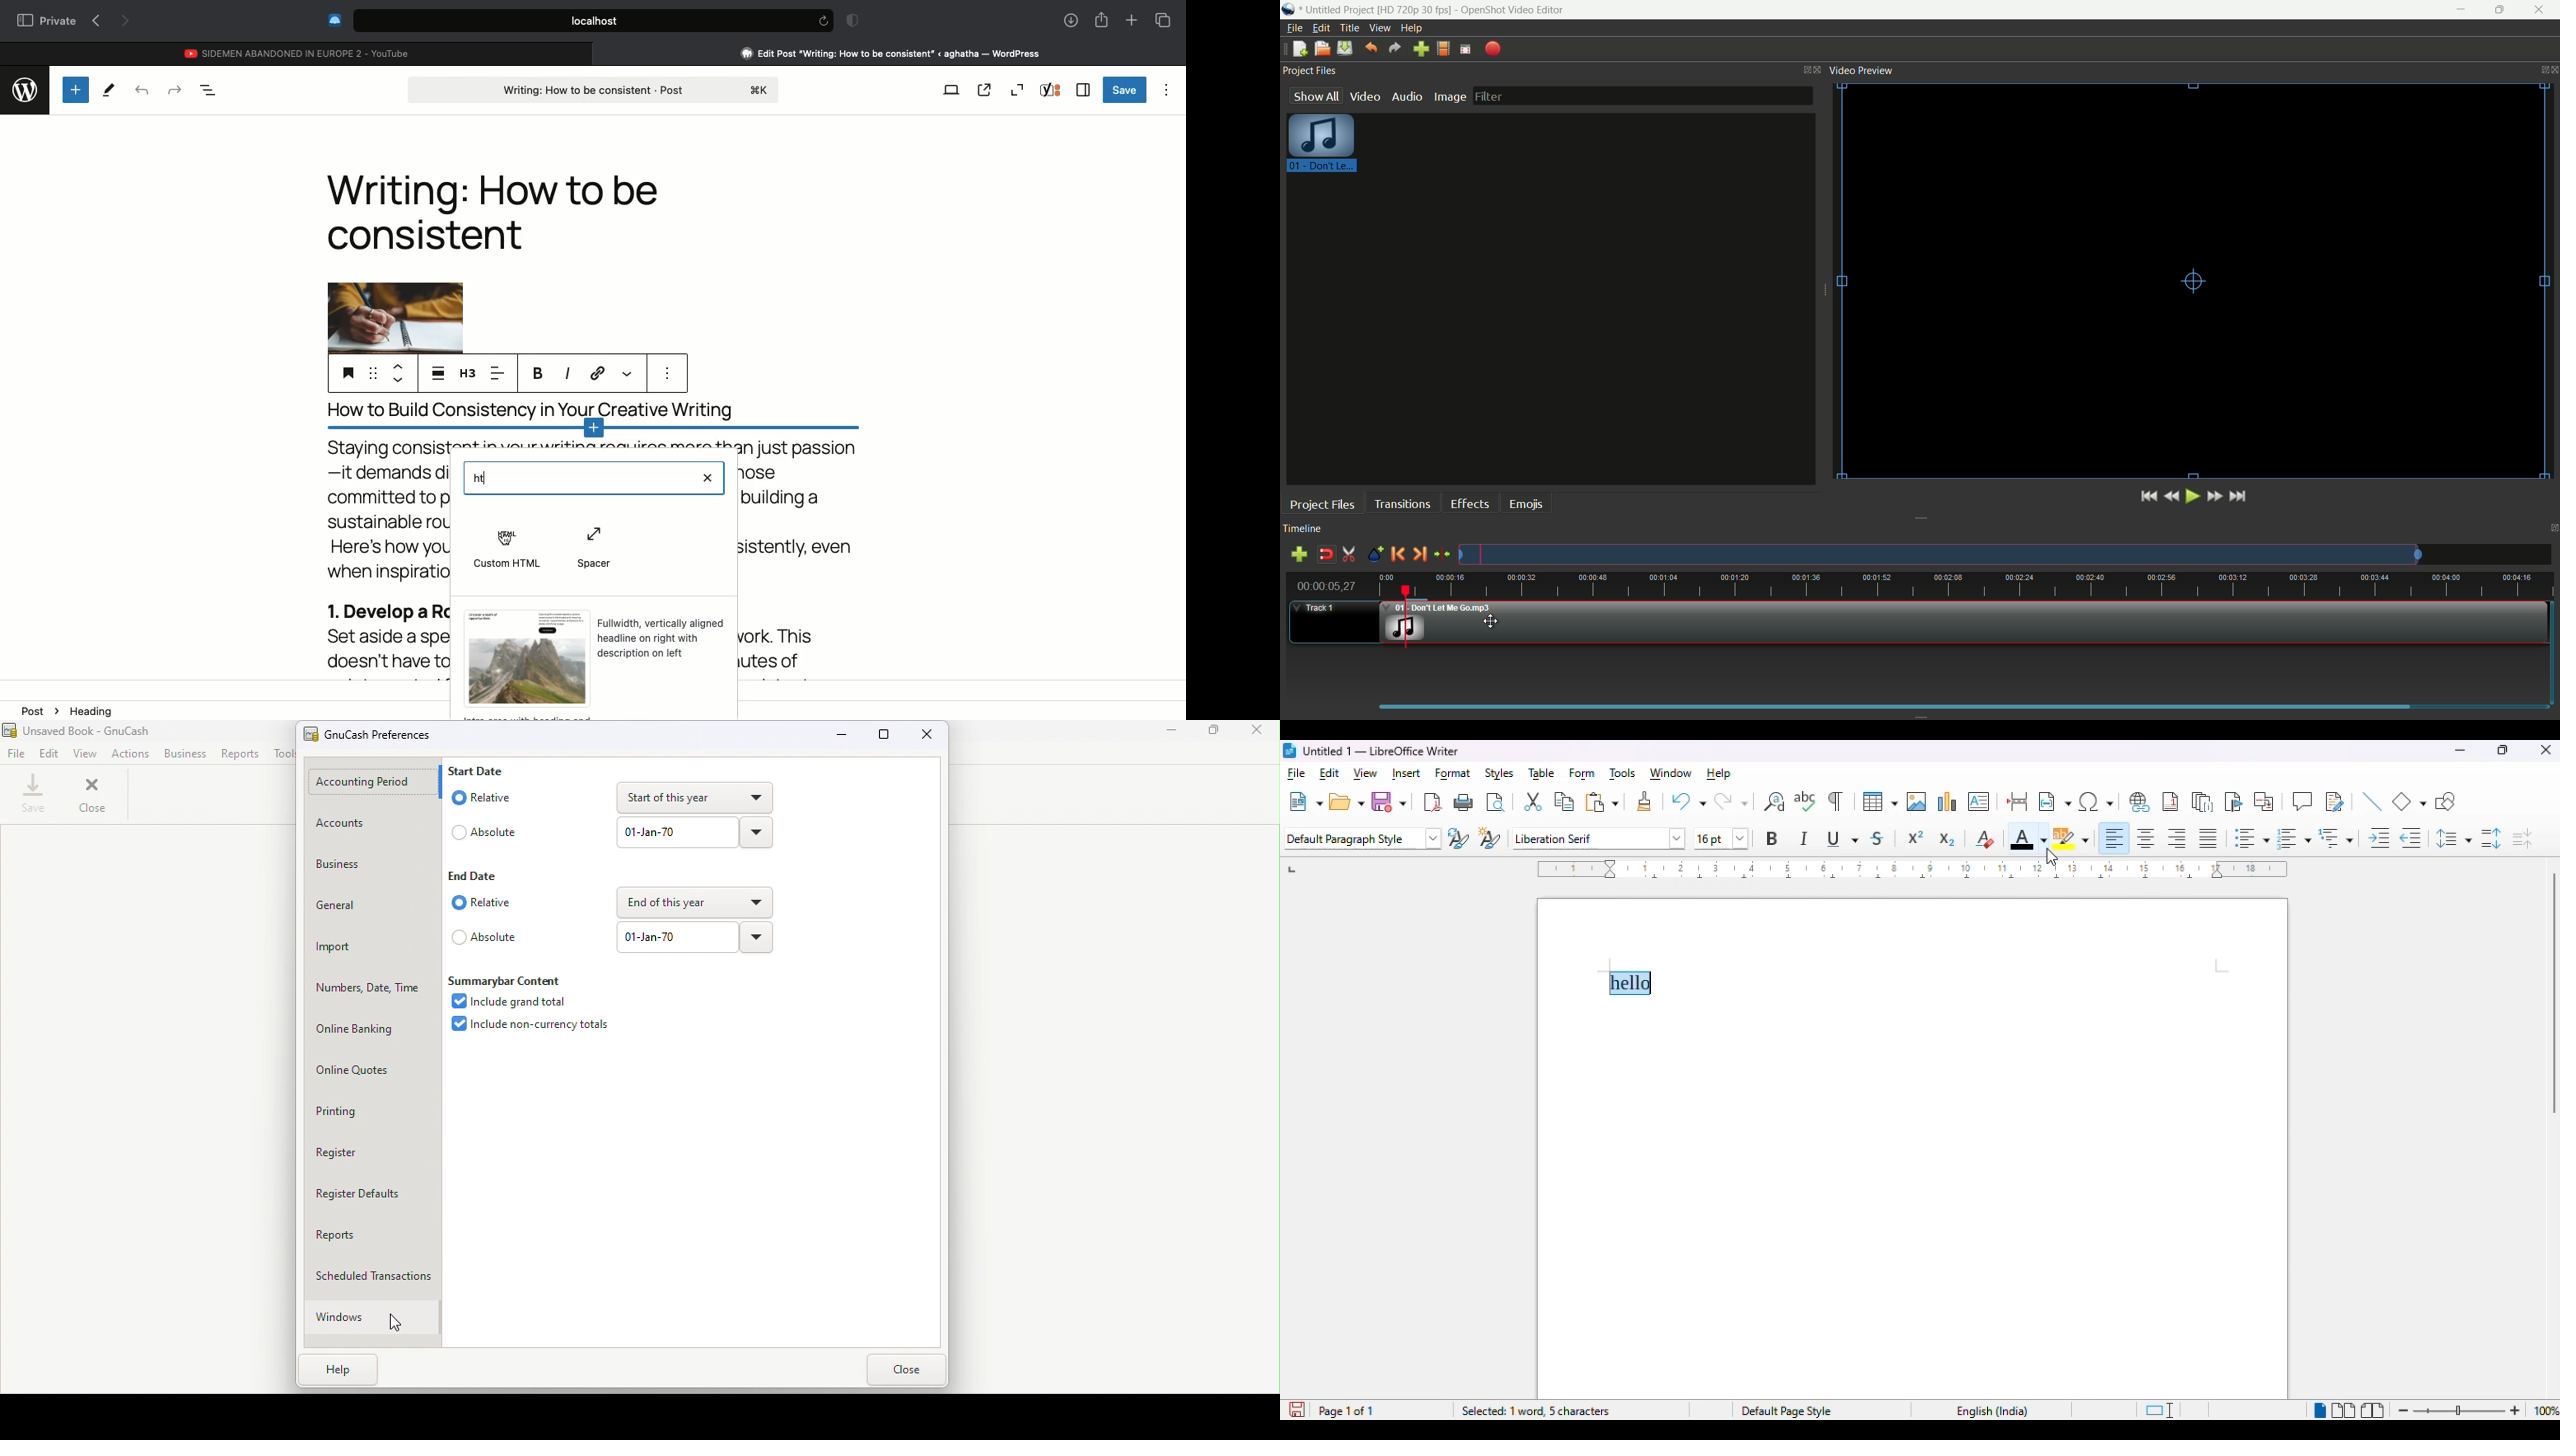 This screenshot has height=1456, width=2576. I want to click on check spelling, so click(1806, 801).